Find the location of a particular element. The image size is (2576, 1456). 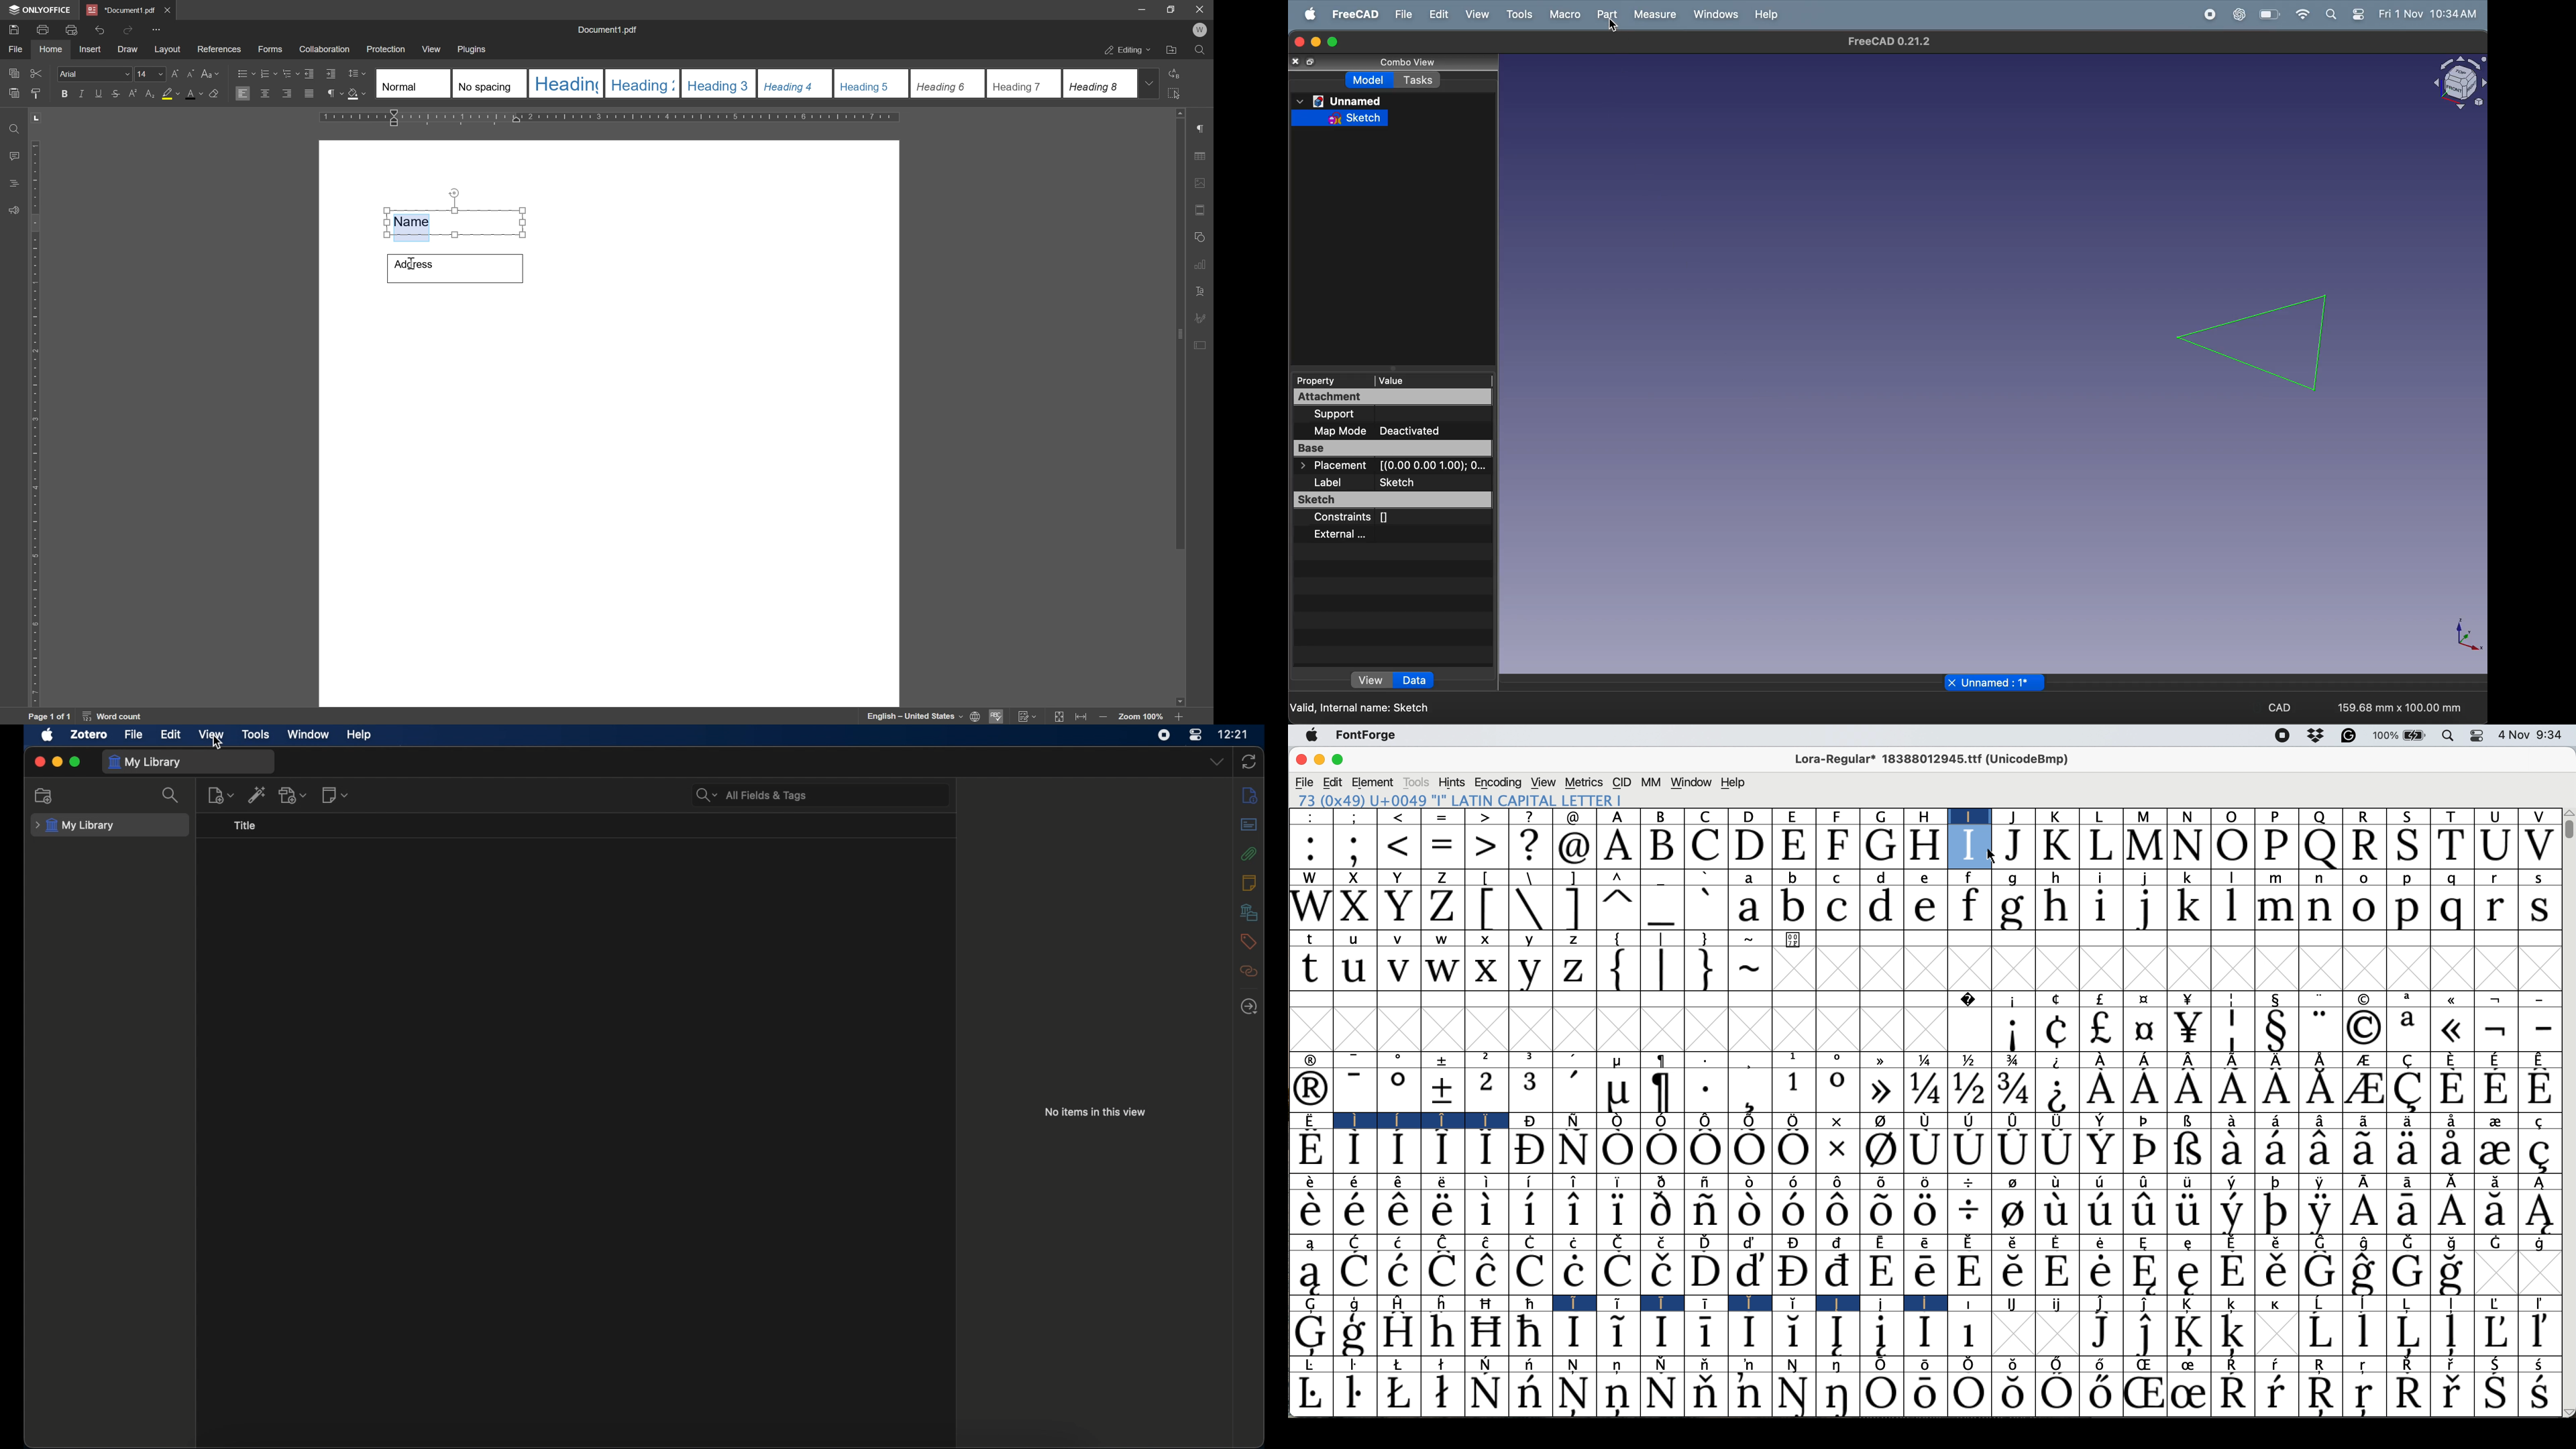

hints is located at coordinates (1453, 783).